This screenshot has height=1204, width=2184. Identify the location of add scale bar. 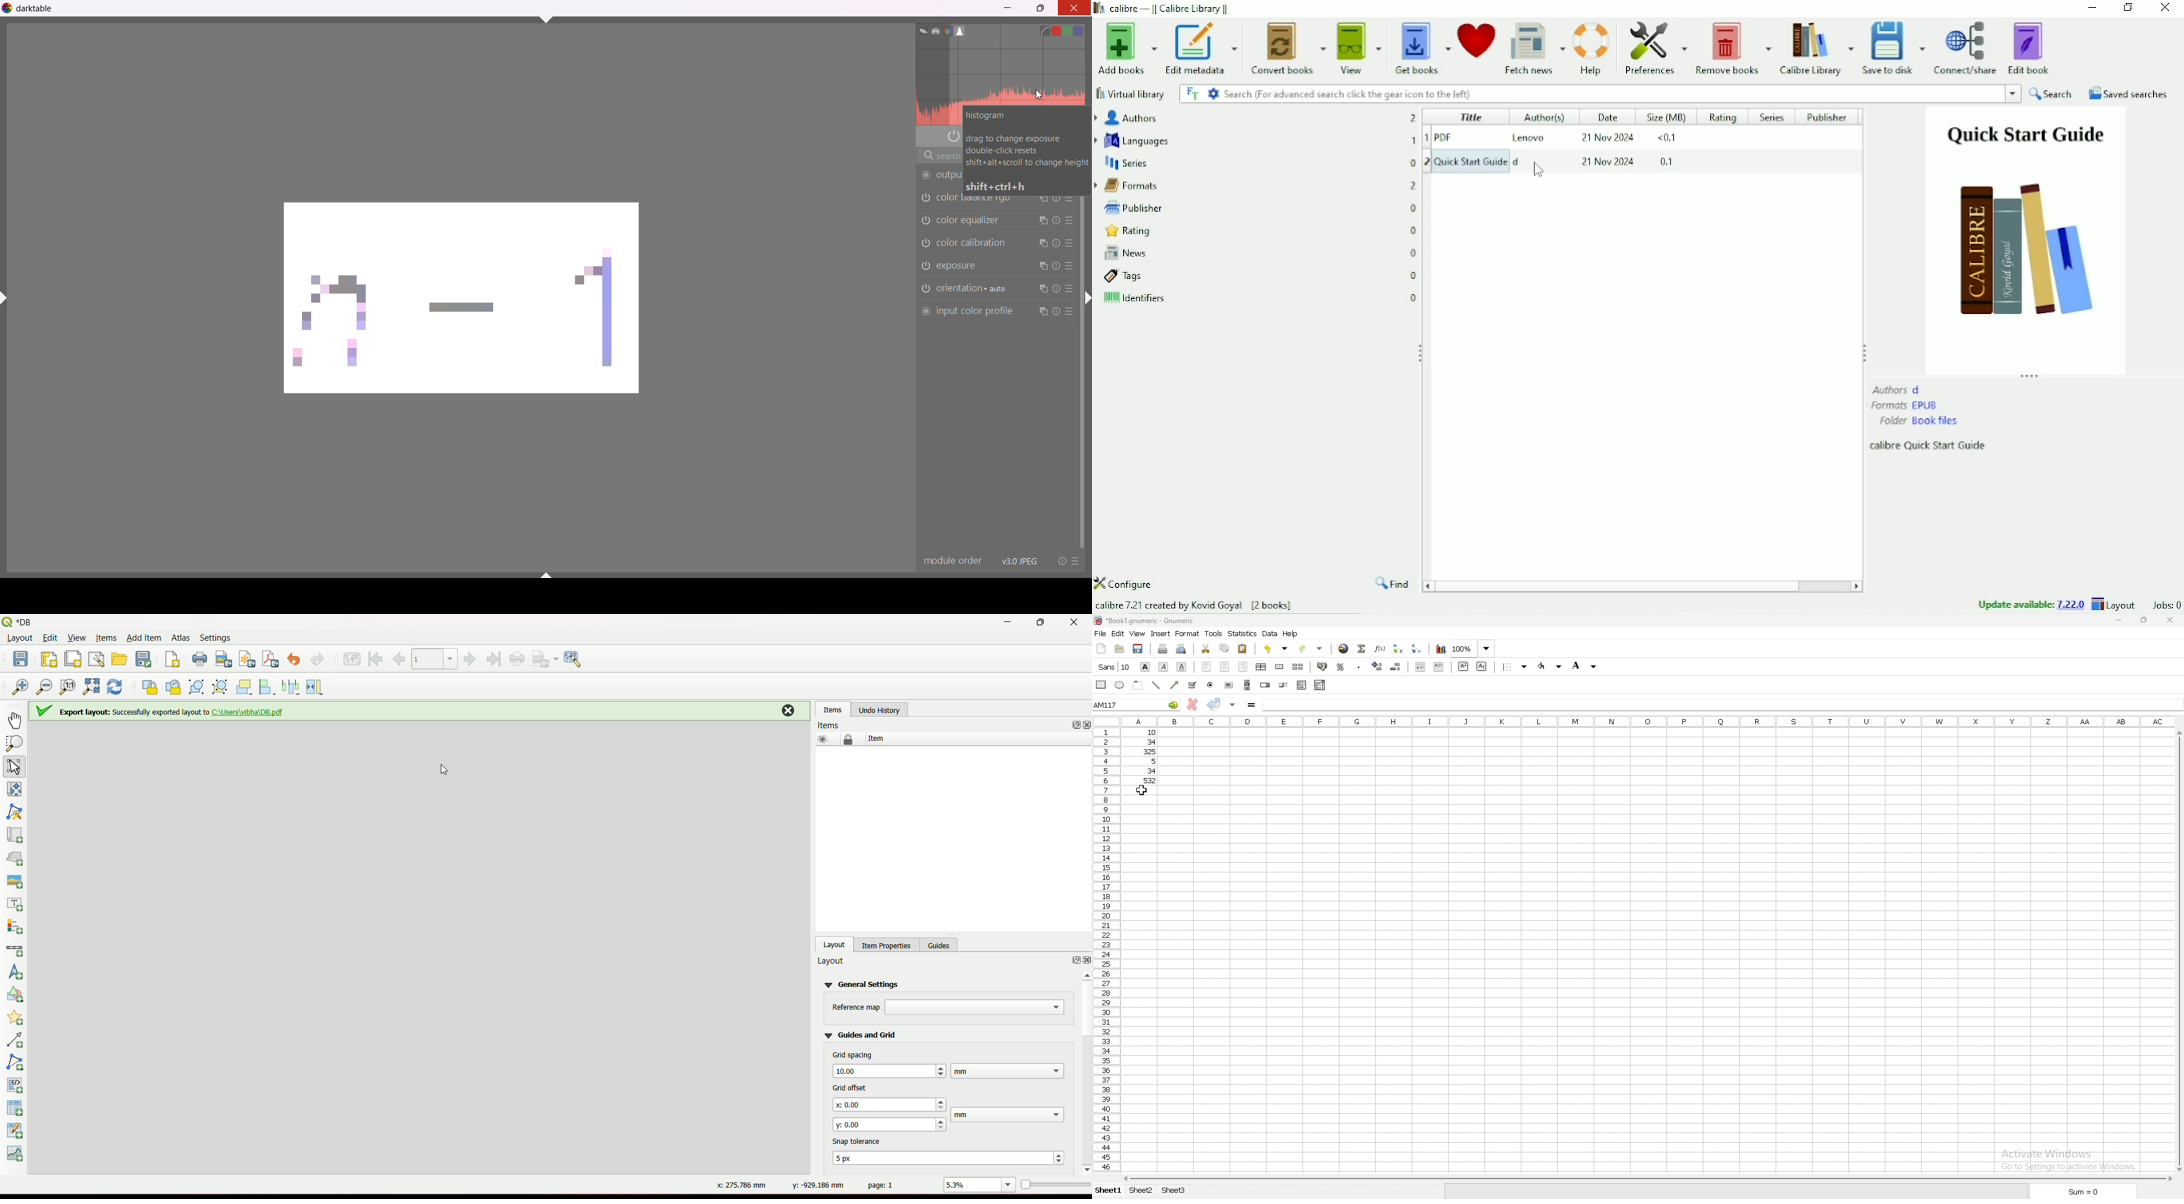
(15, 951).